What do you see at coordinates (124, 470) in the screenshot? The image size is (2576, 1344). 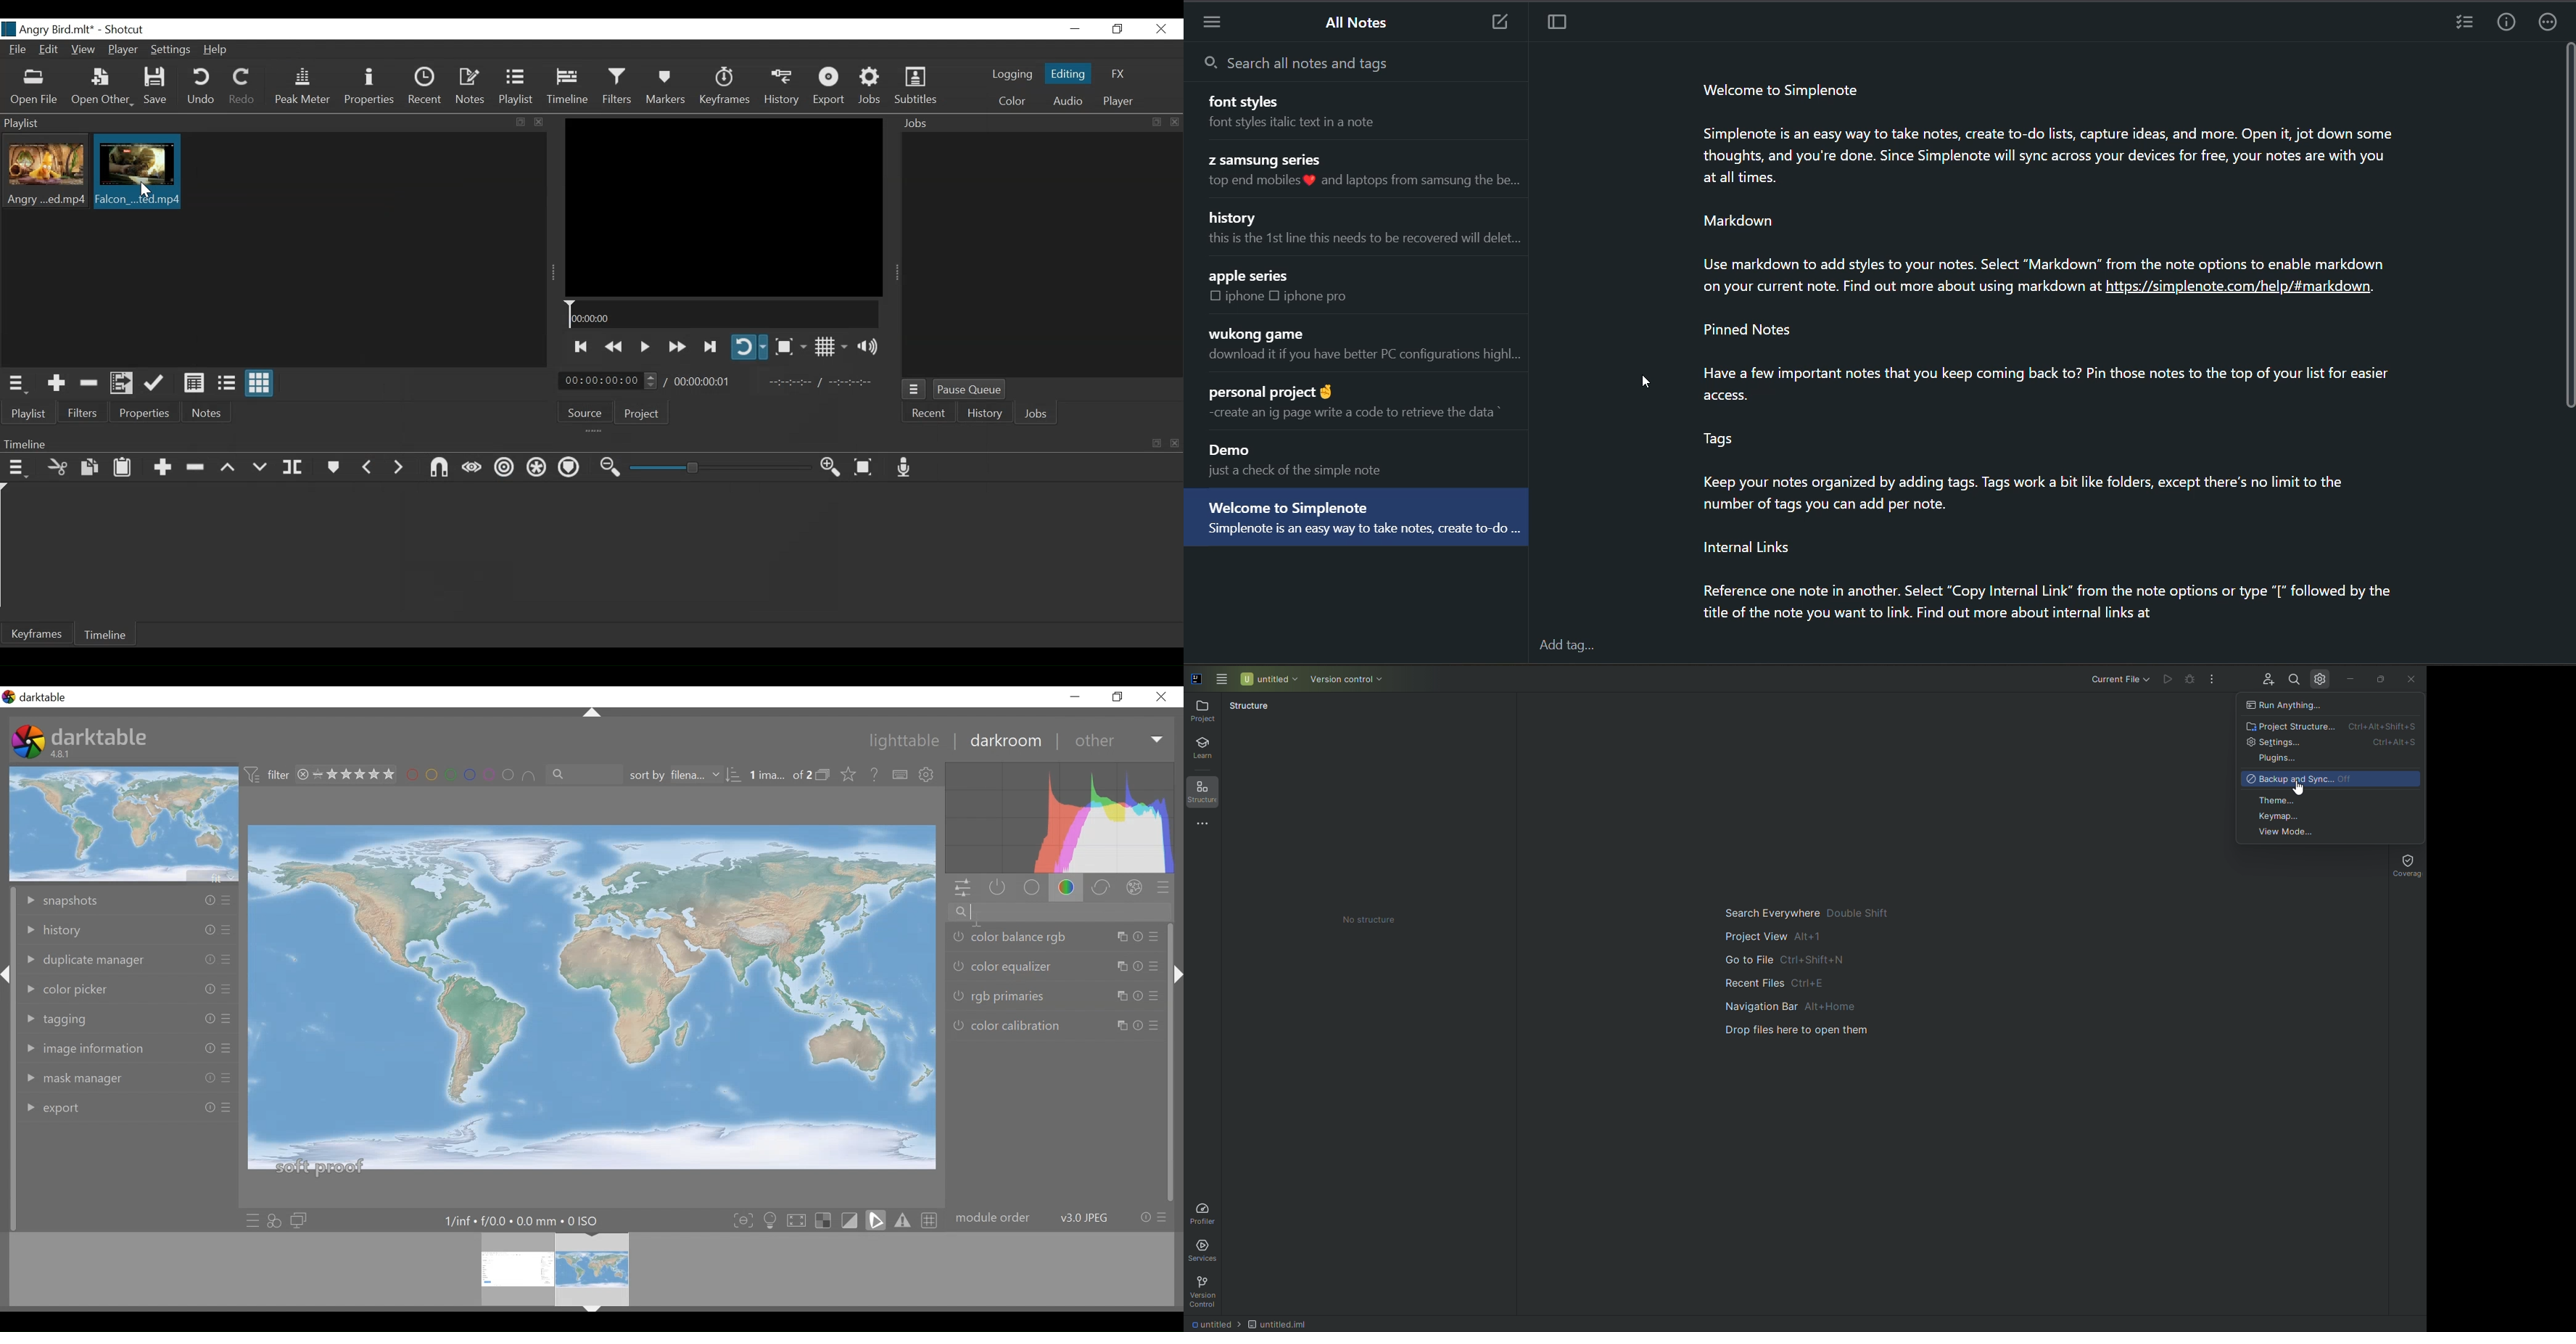 I see `Paste` at bounding box center [124, 470].